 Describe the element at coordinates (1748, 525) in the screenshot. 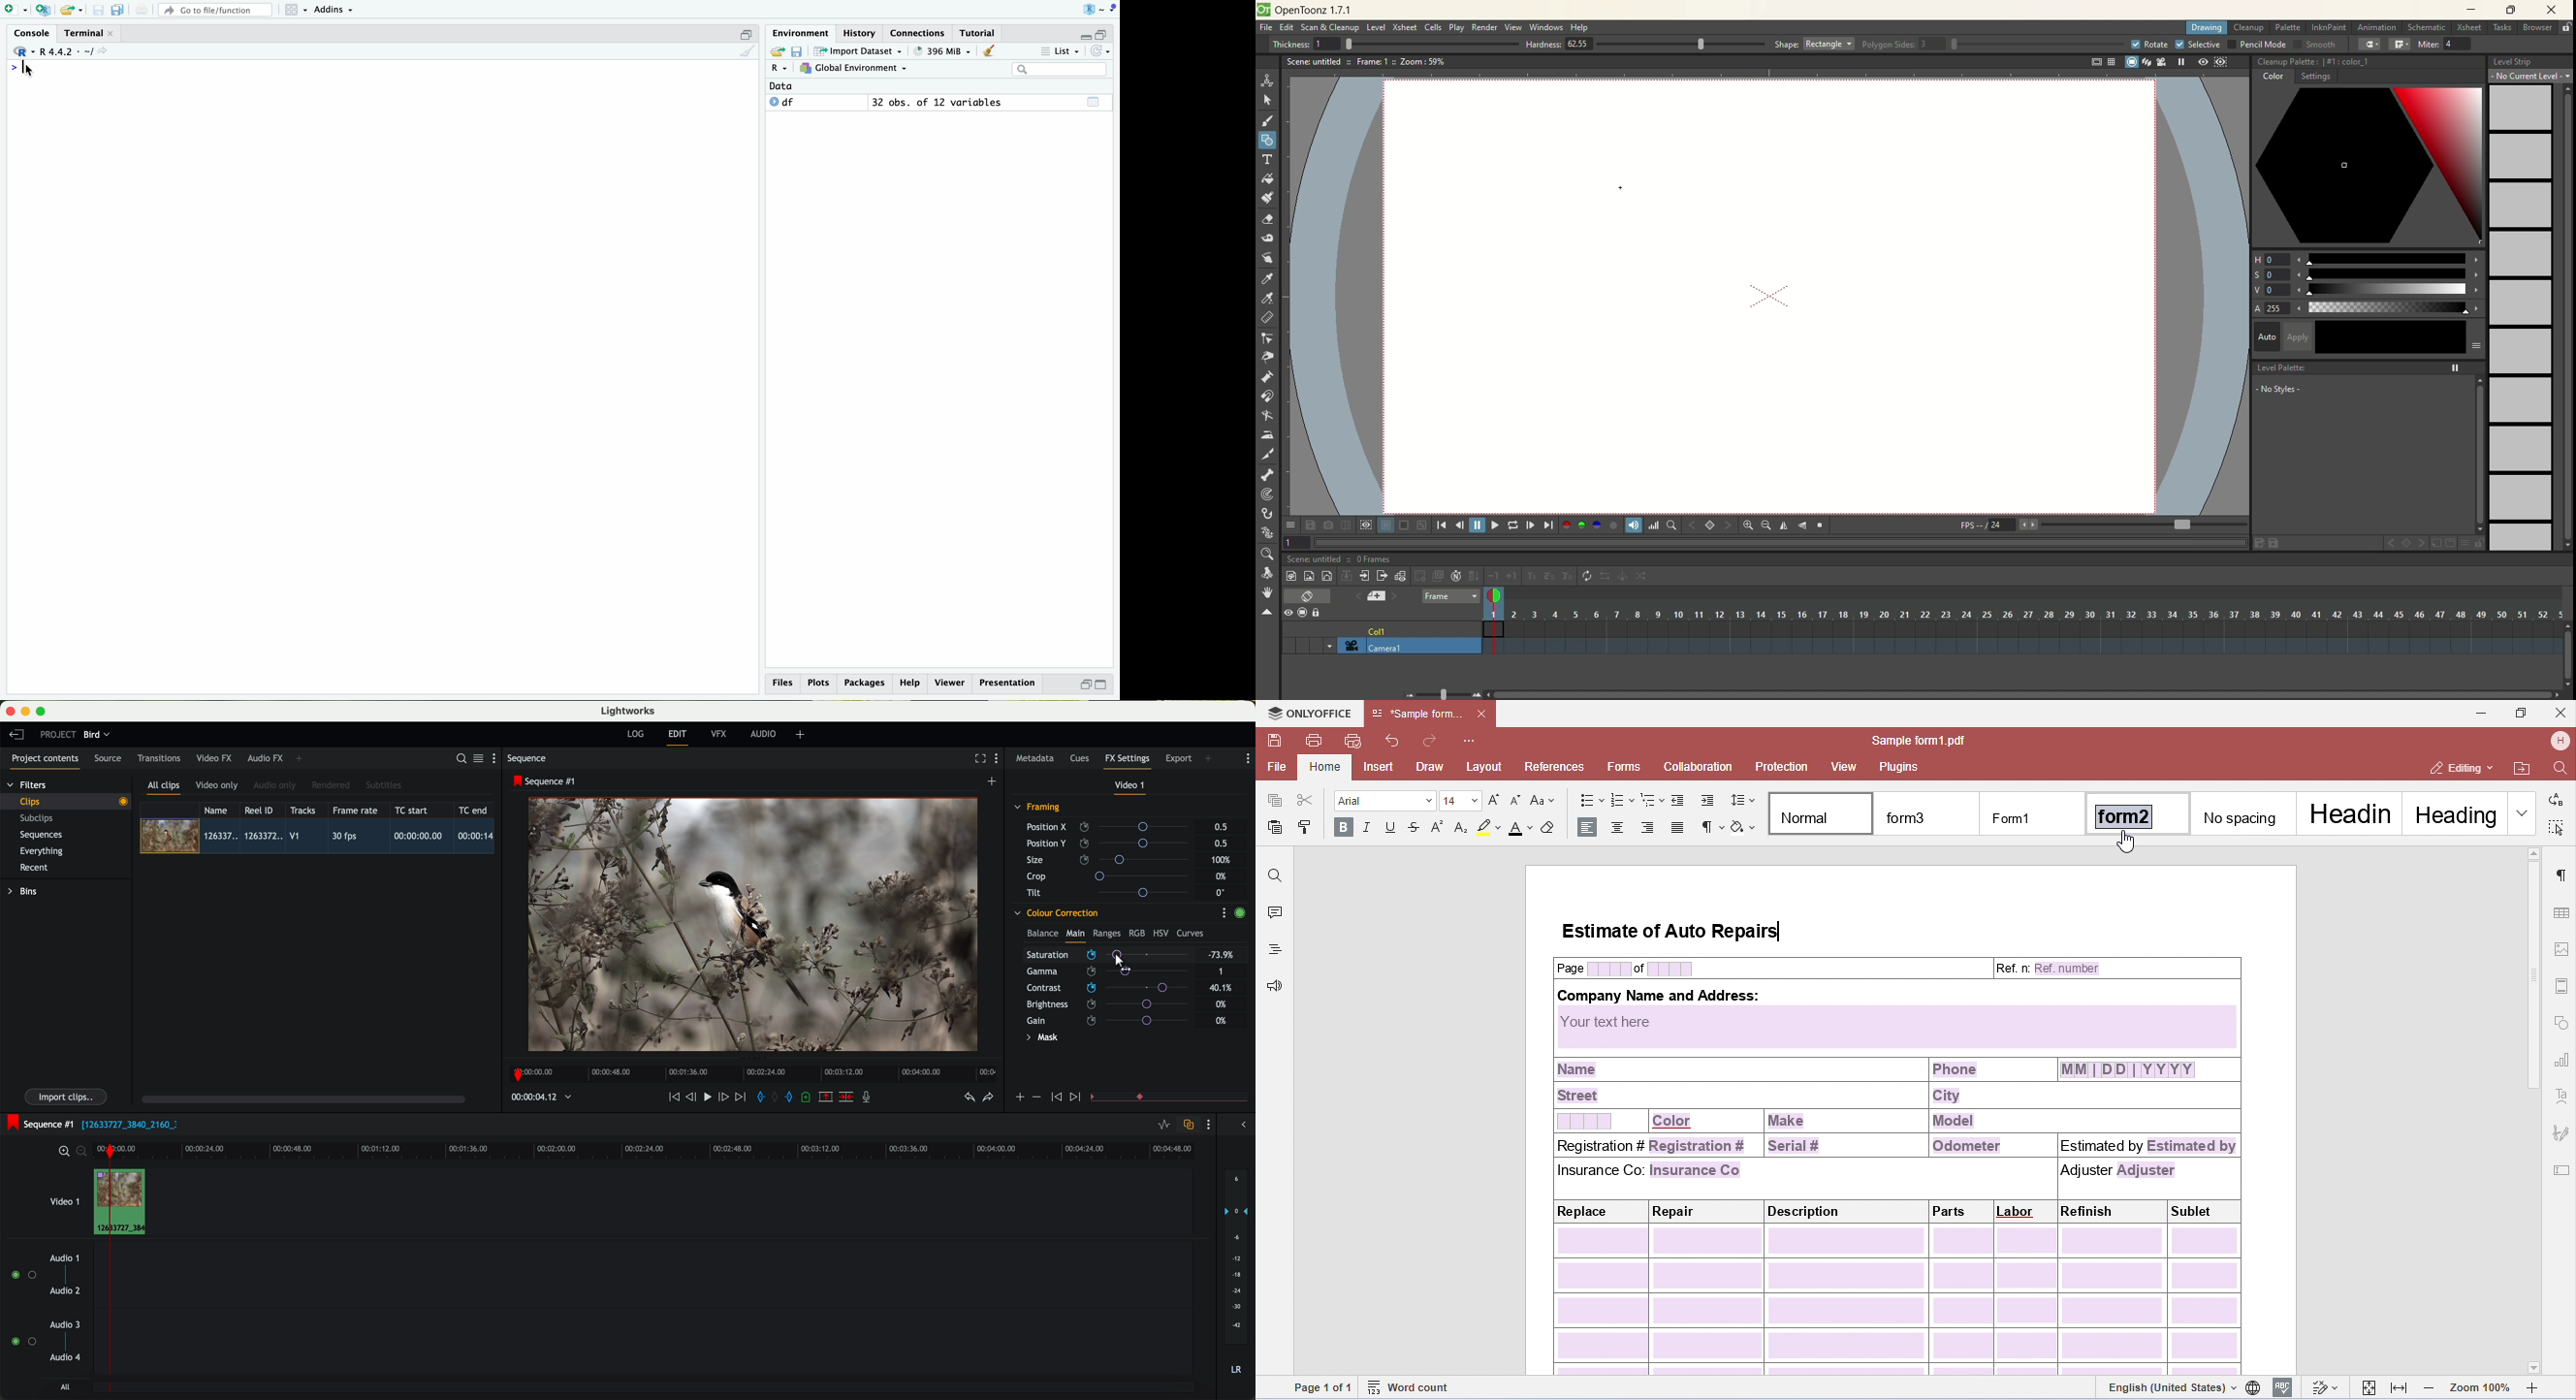

I see `zoom in` at that location.